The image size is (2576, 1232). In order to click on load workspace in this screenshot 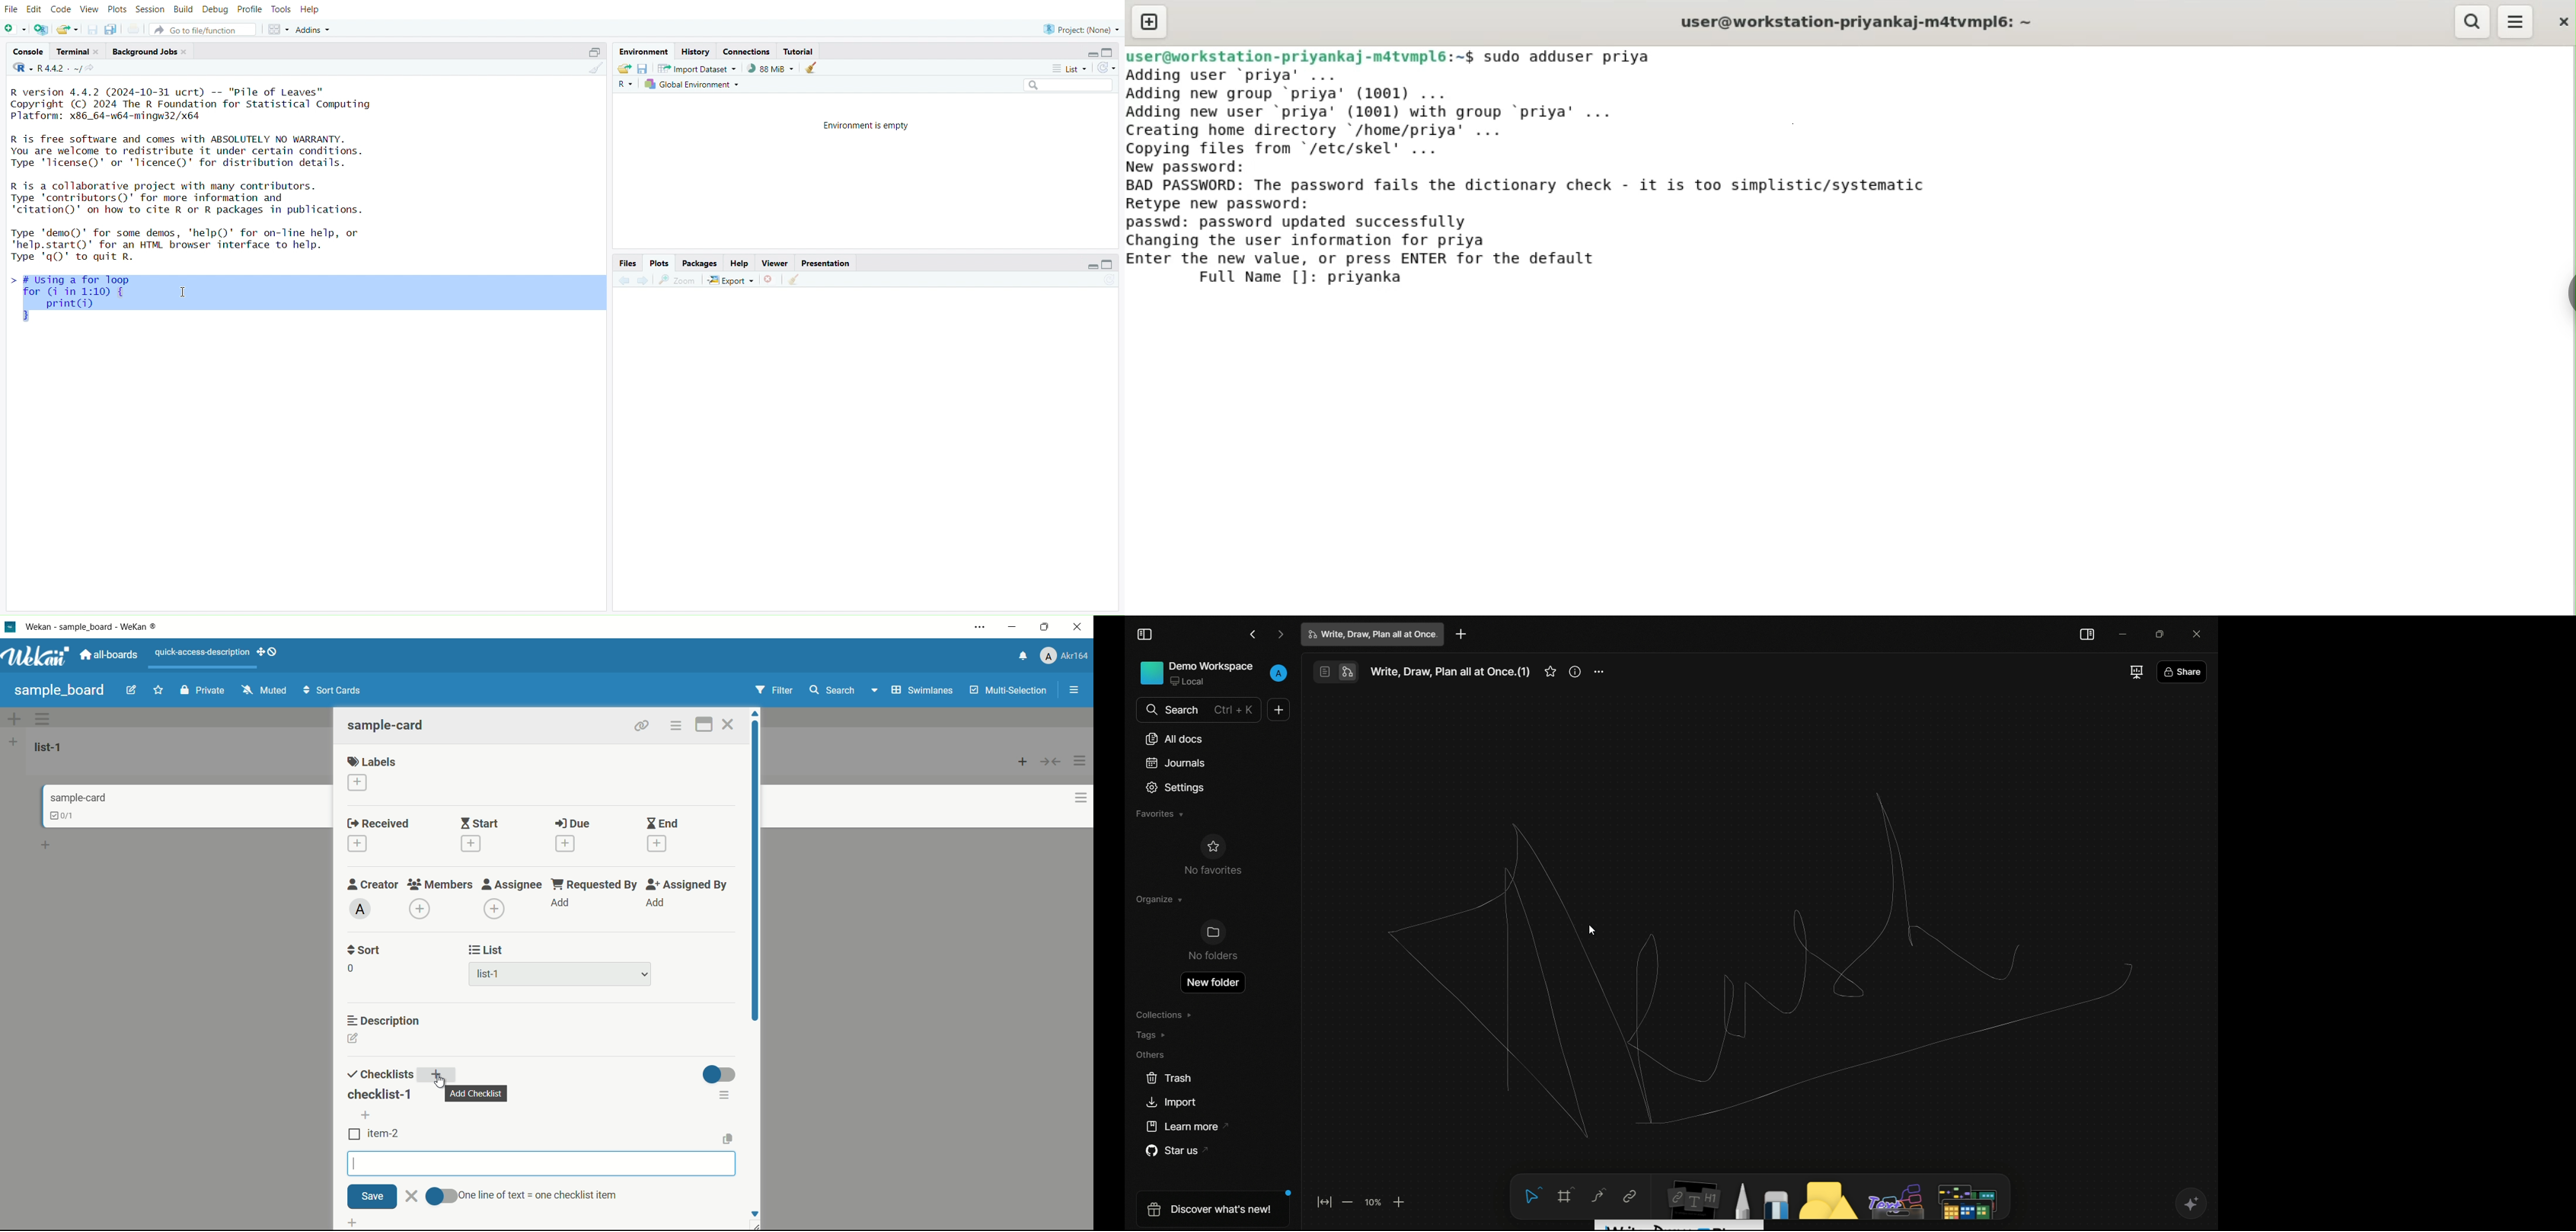, I will do `click(625, 70)`.